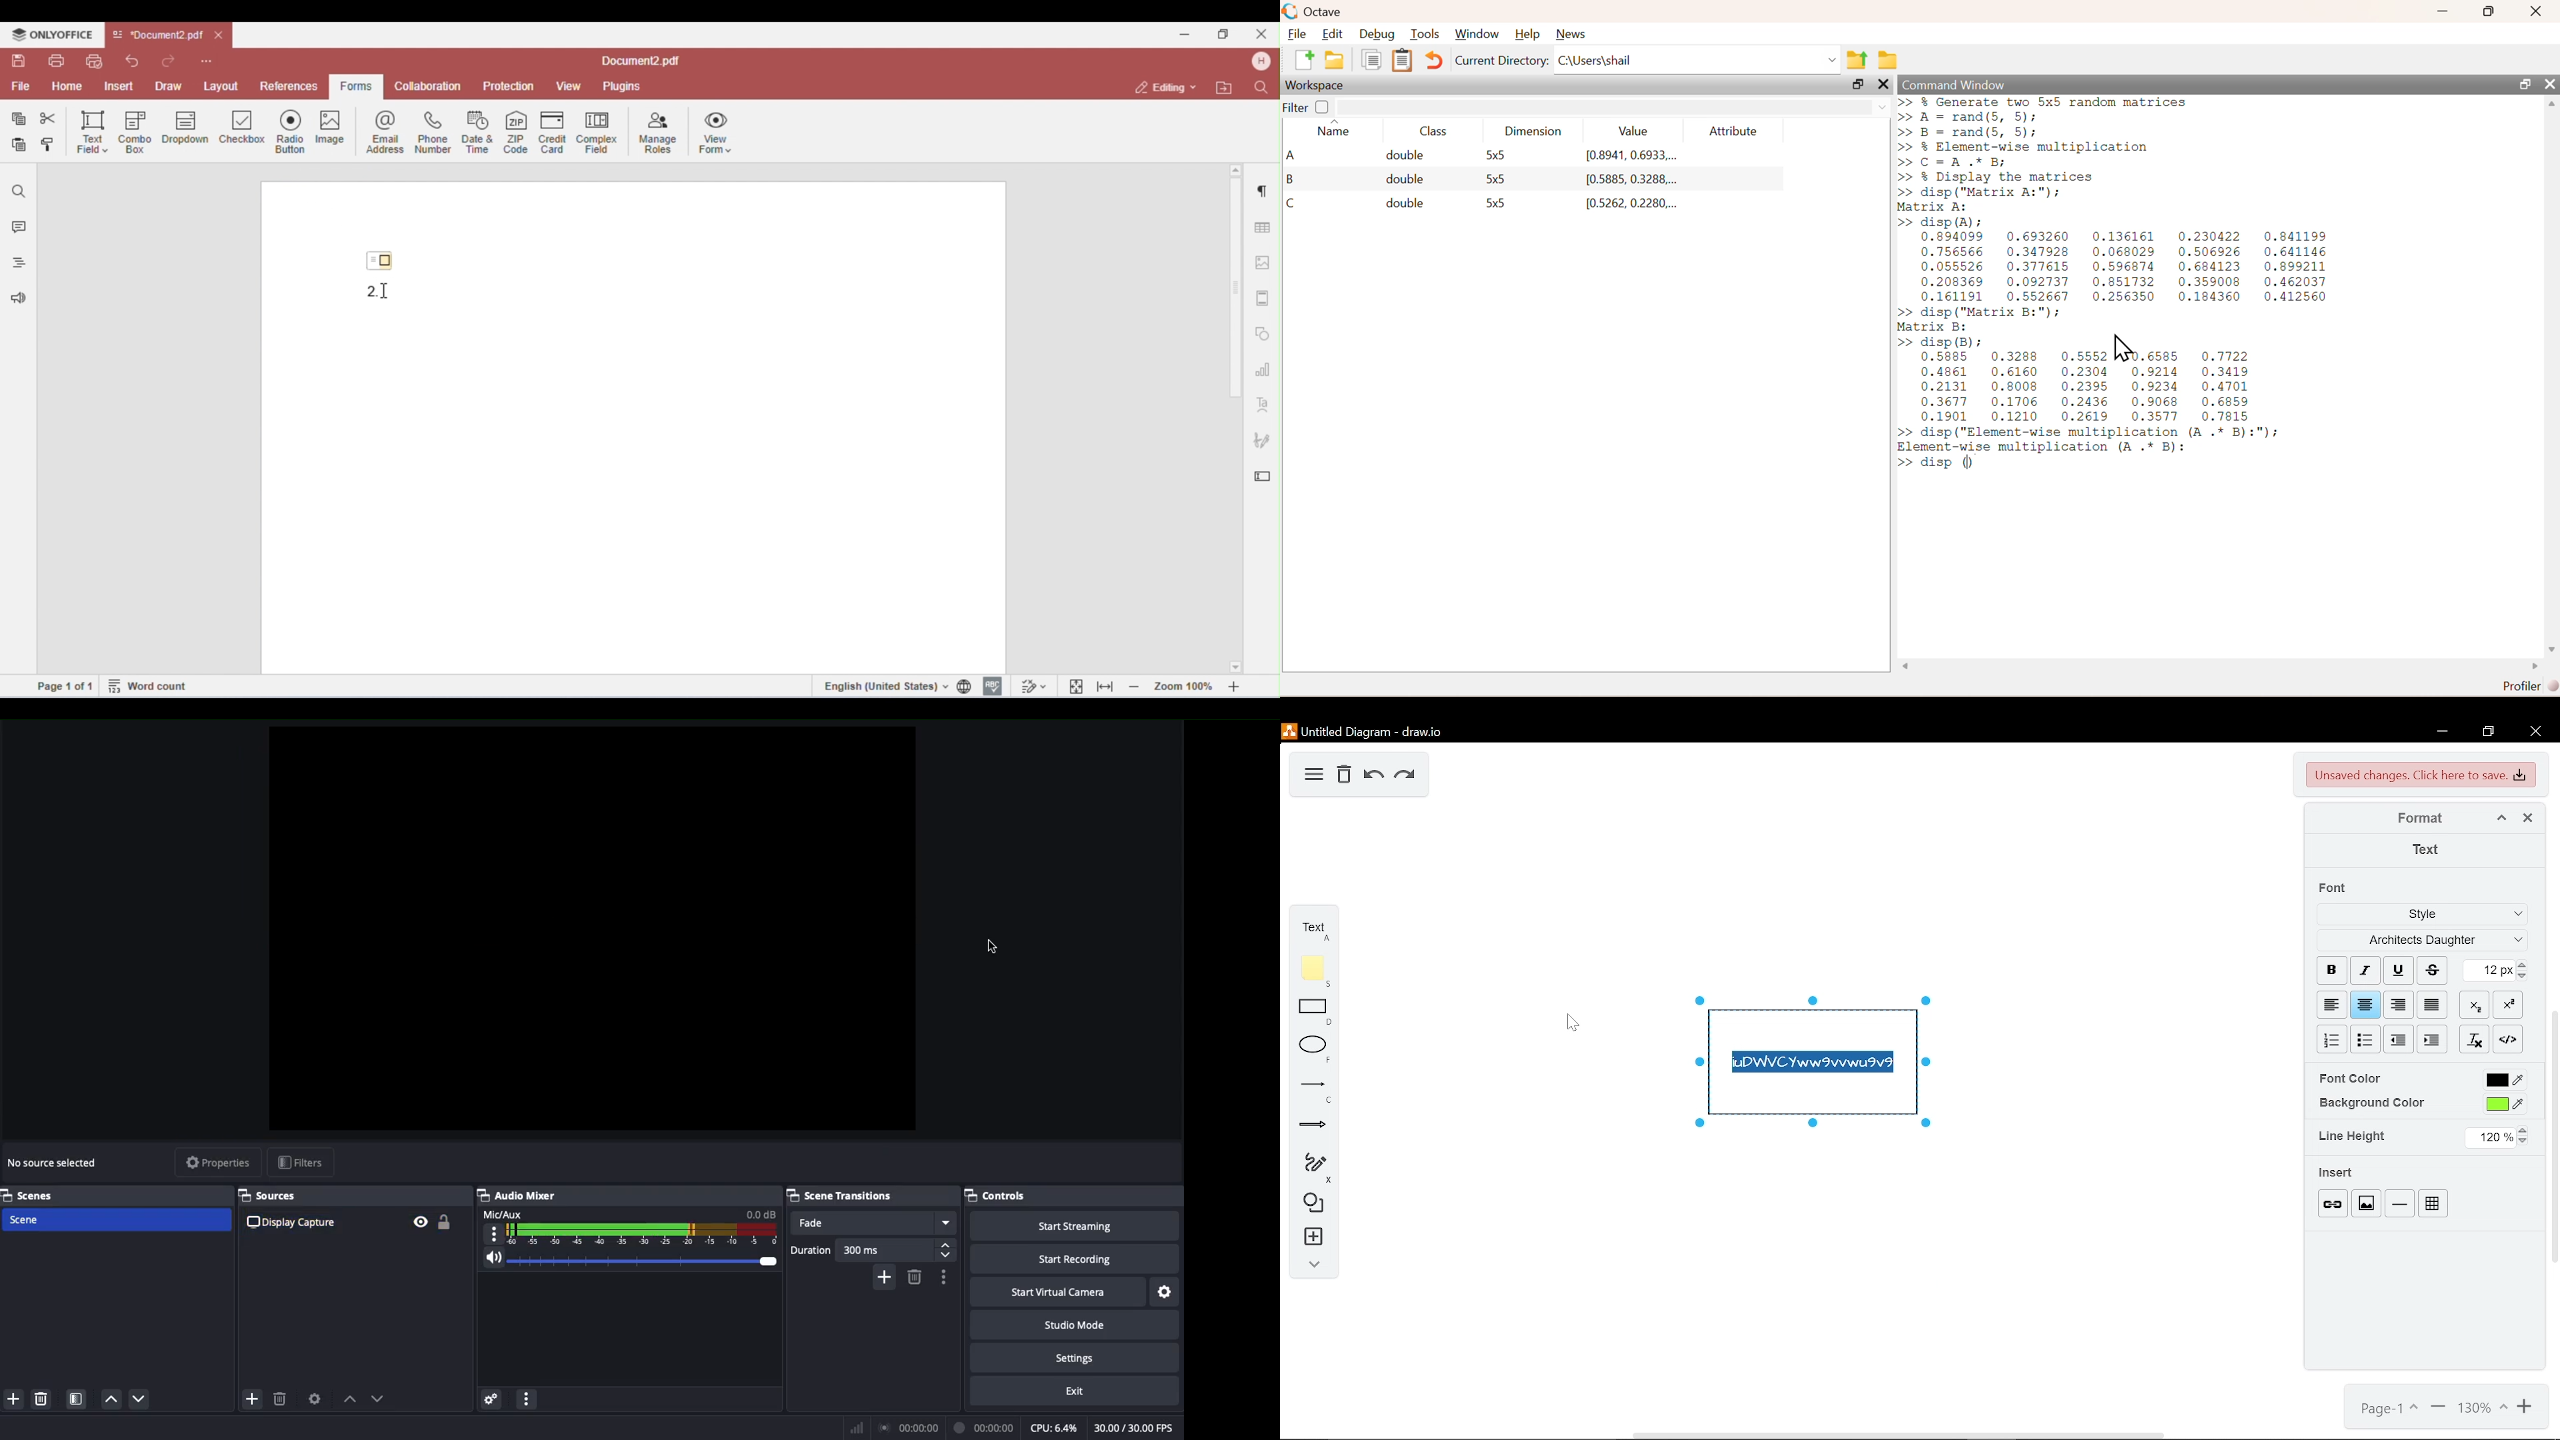  I want to click on Duration, so click(873, 1250).